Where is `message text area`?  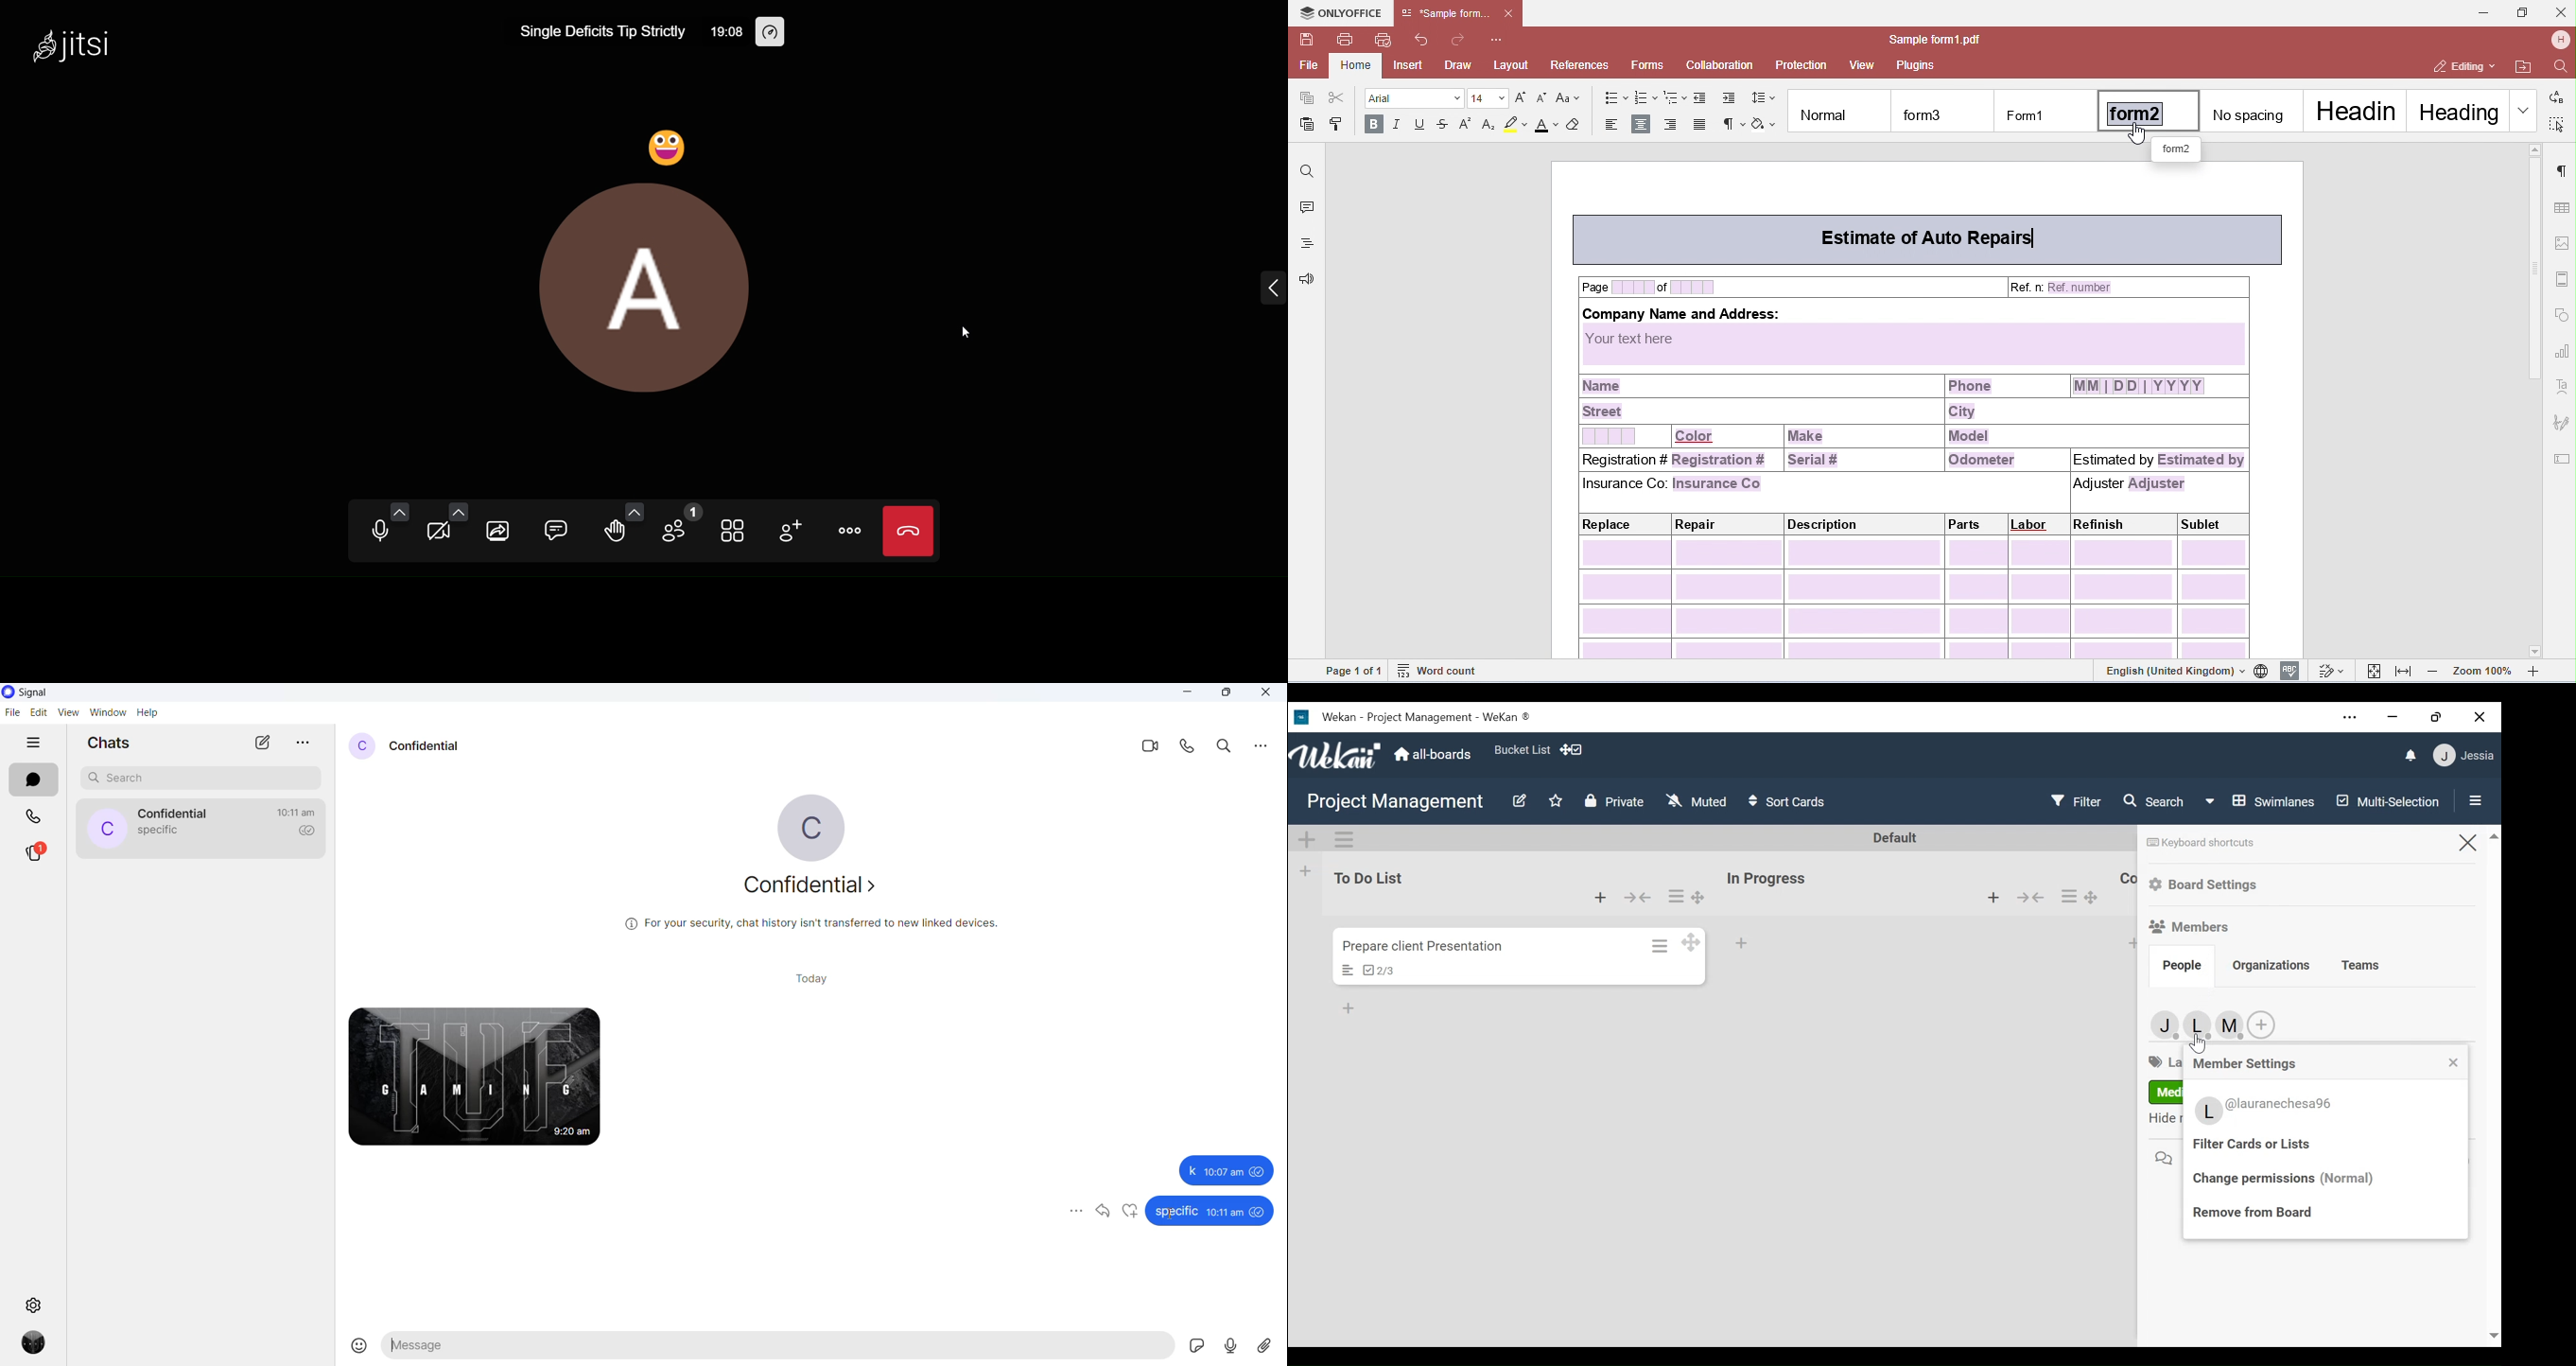
message text area is located at coordinates (779, 1348).